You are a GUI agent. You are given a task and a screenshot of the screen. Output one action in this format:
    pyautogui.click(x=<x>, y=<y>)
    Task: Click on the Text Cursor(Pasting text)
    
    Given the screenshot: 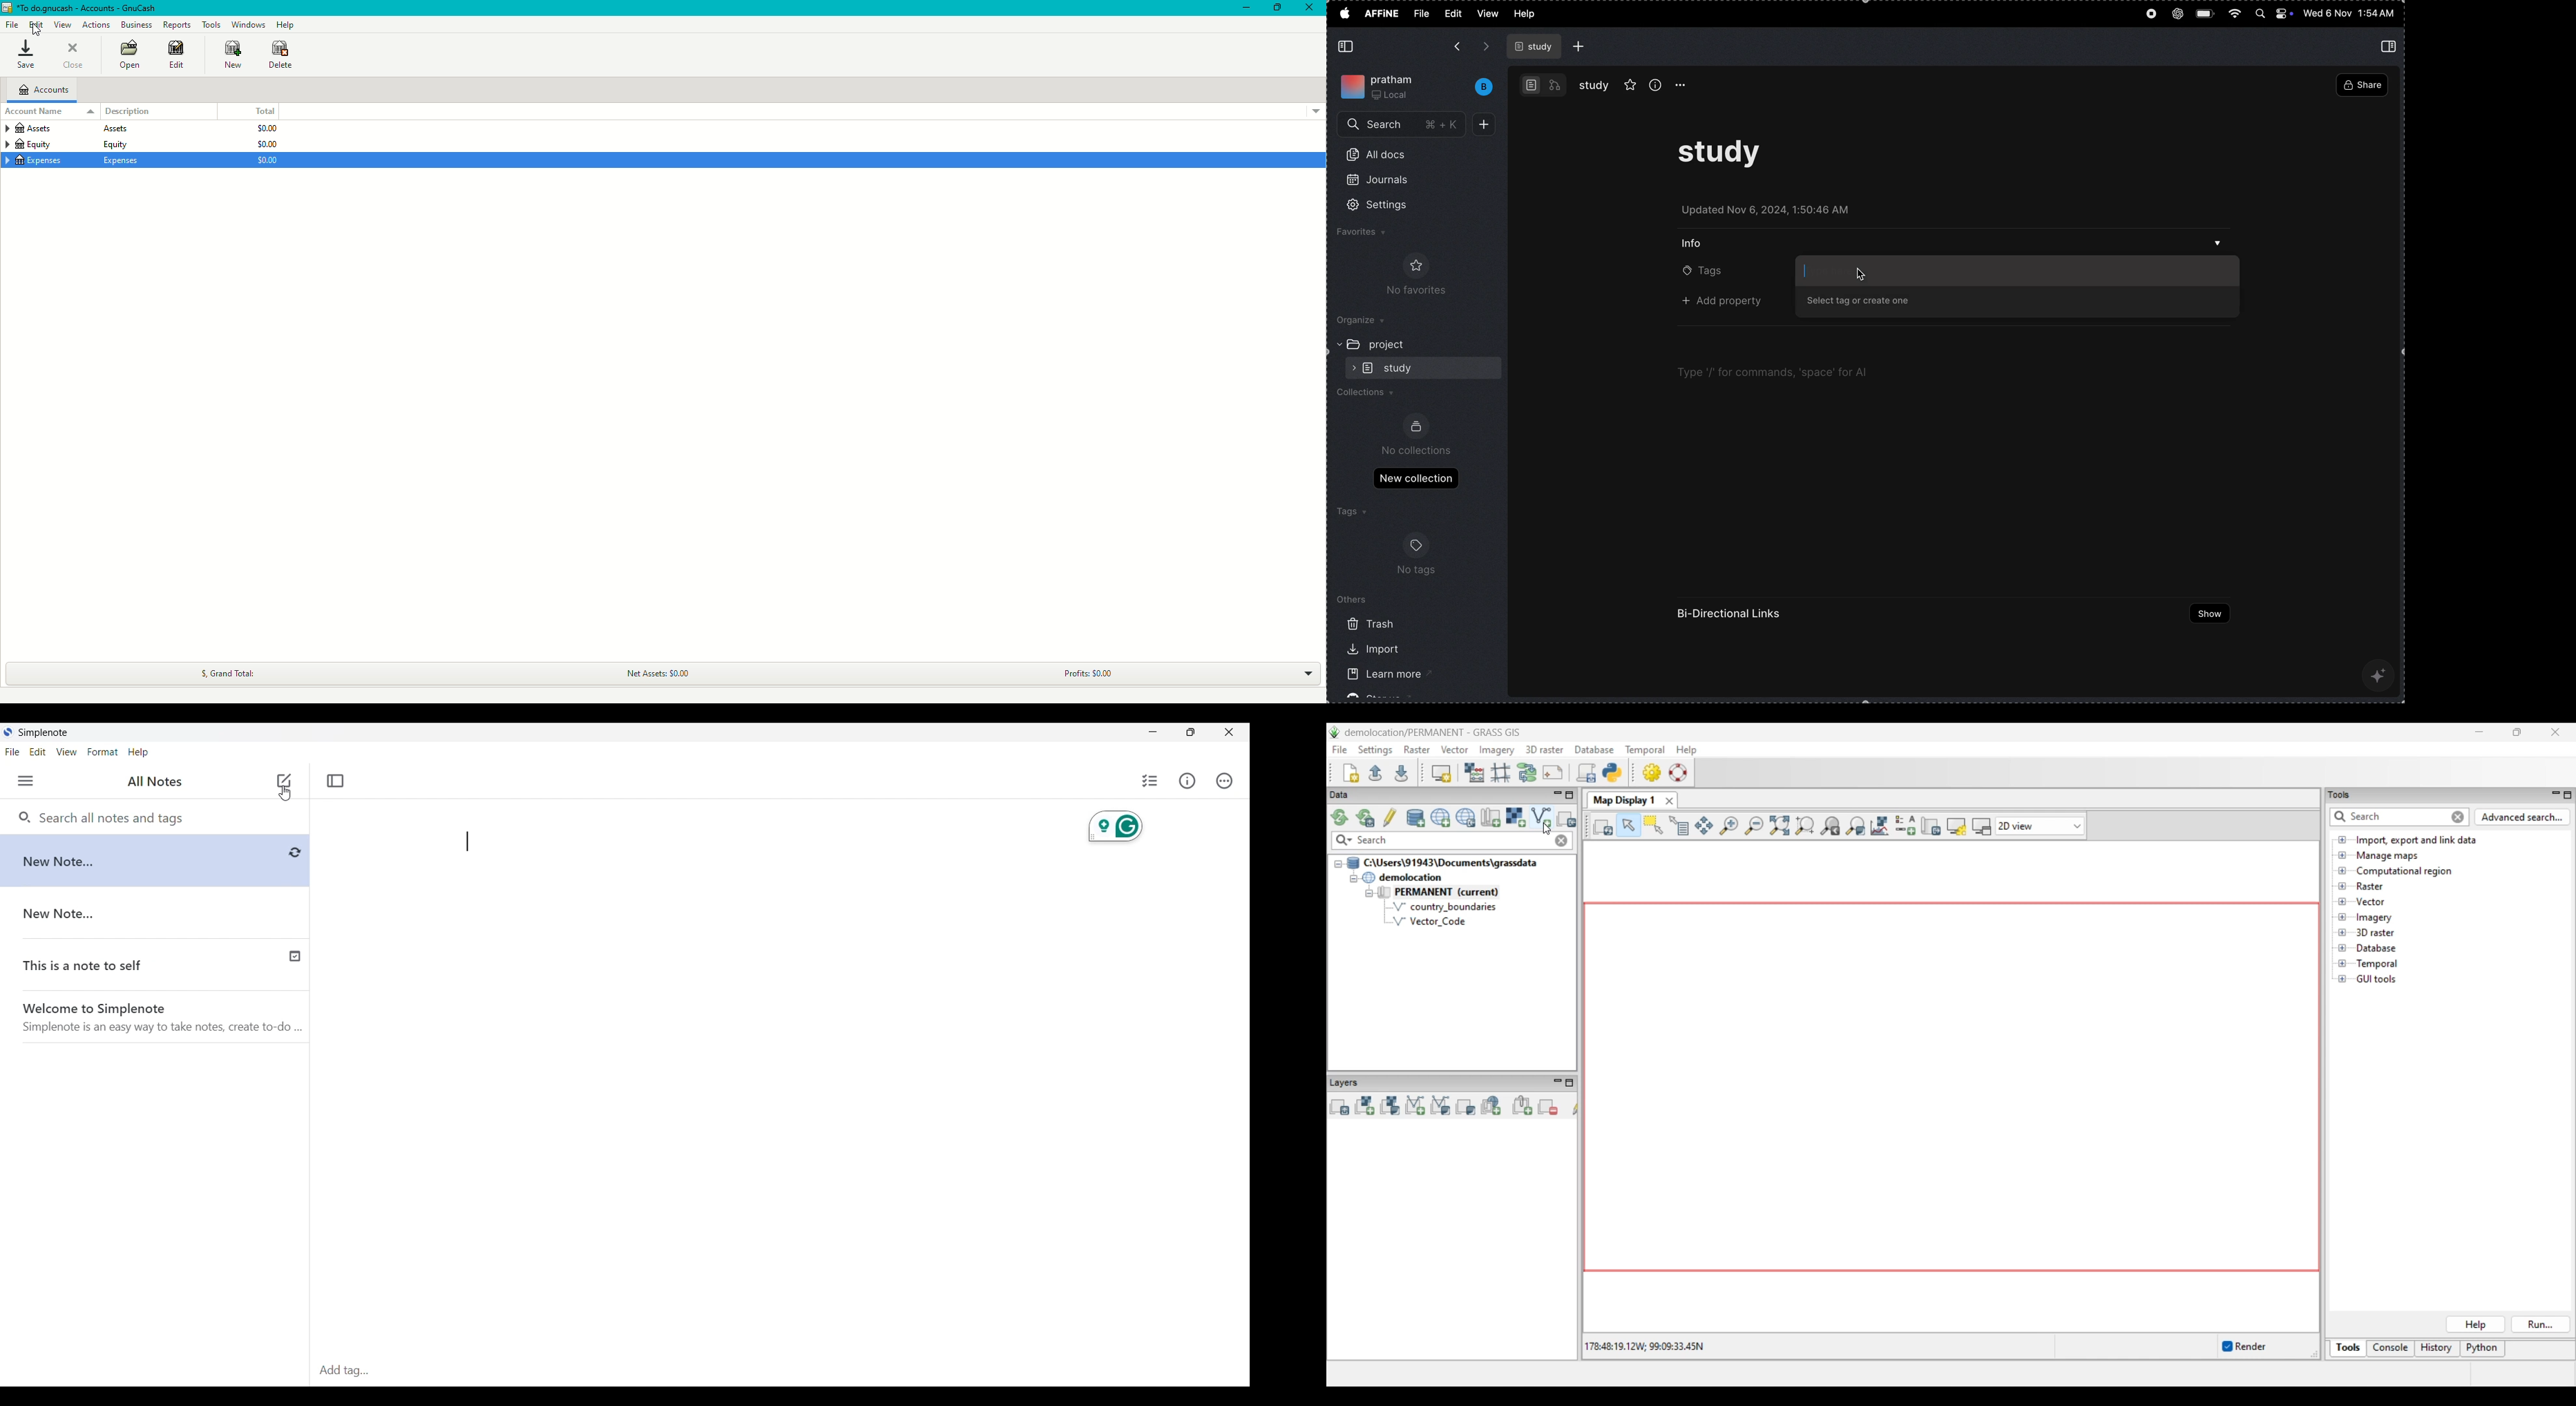 What is the action you would take?
    pyautogui.click(x=468, y=841)
    